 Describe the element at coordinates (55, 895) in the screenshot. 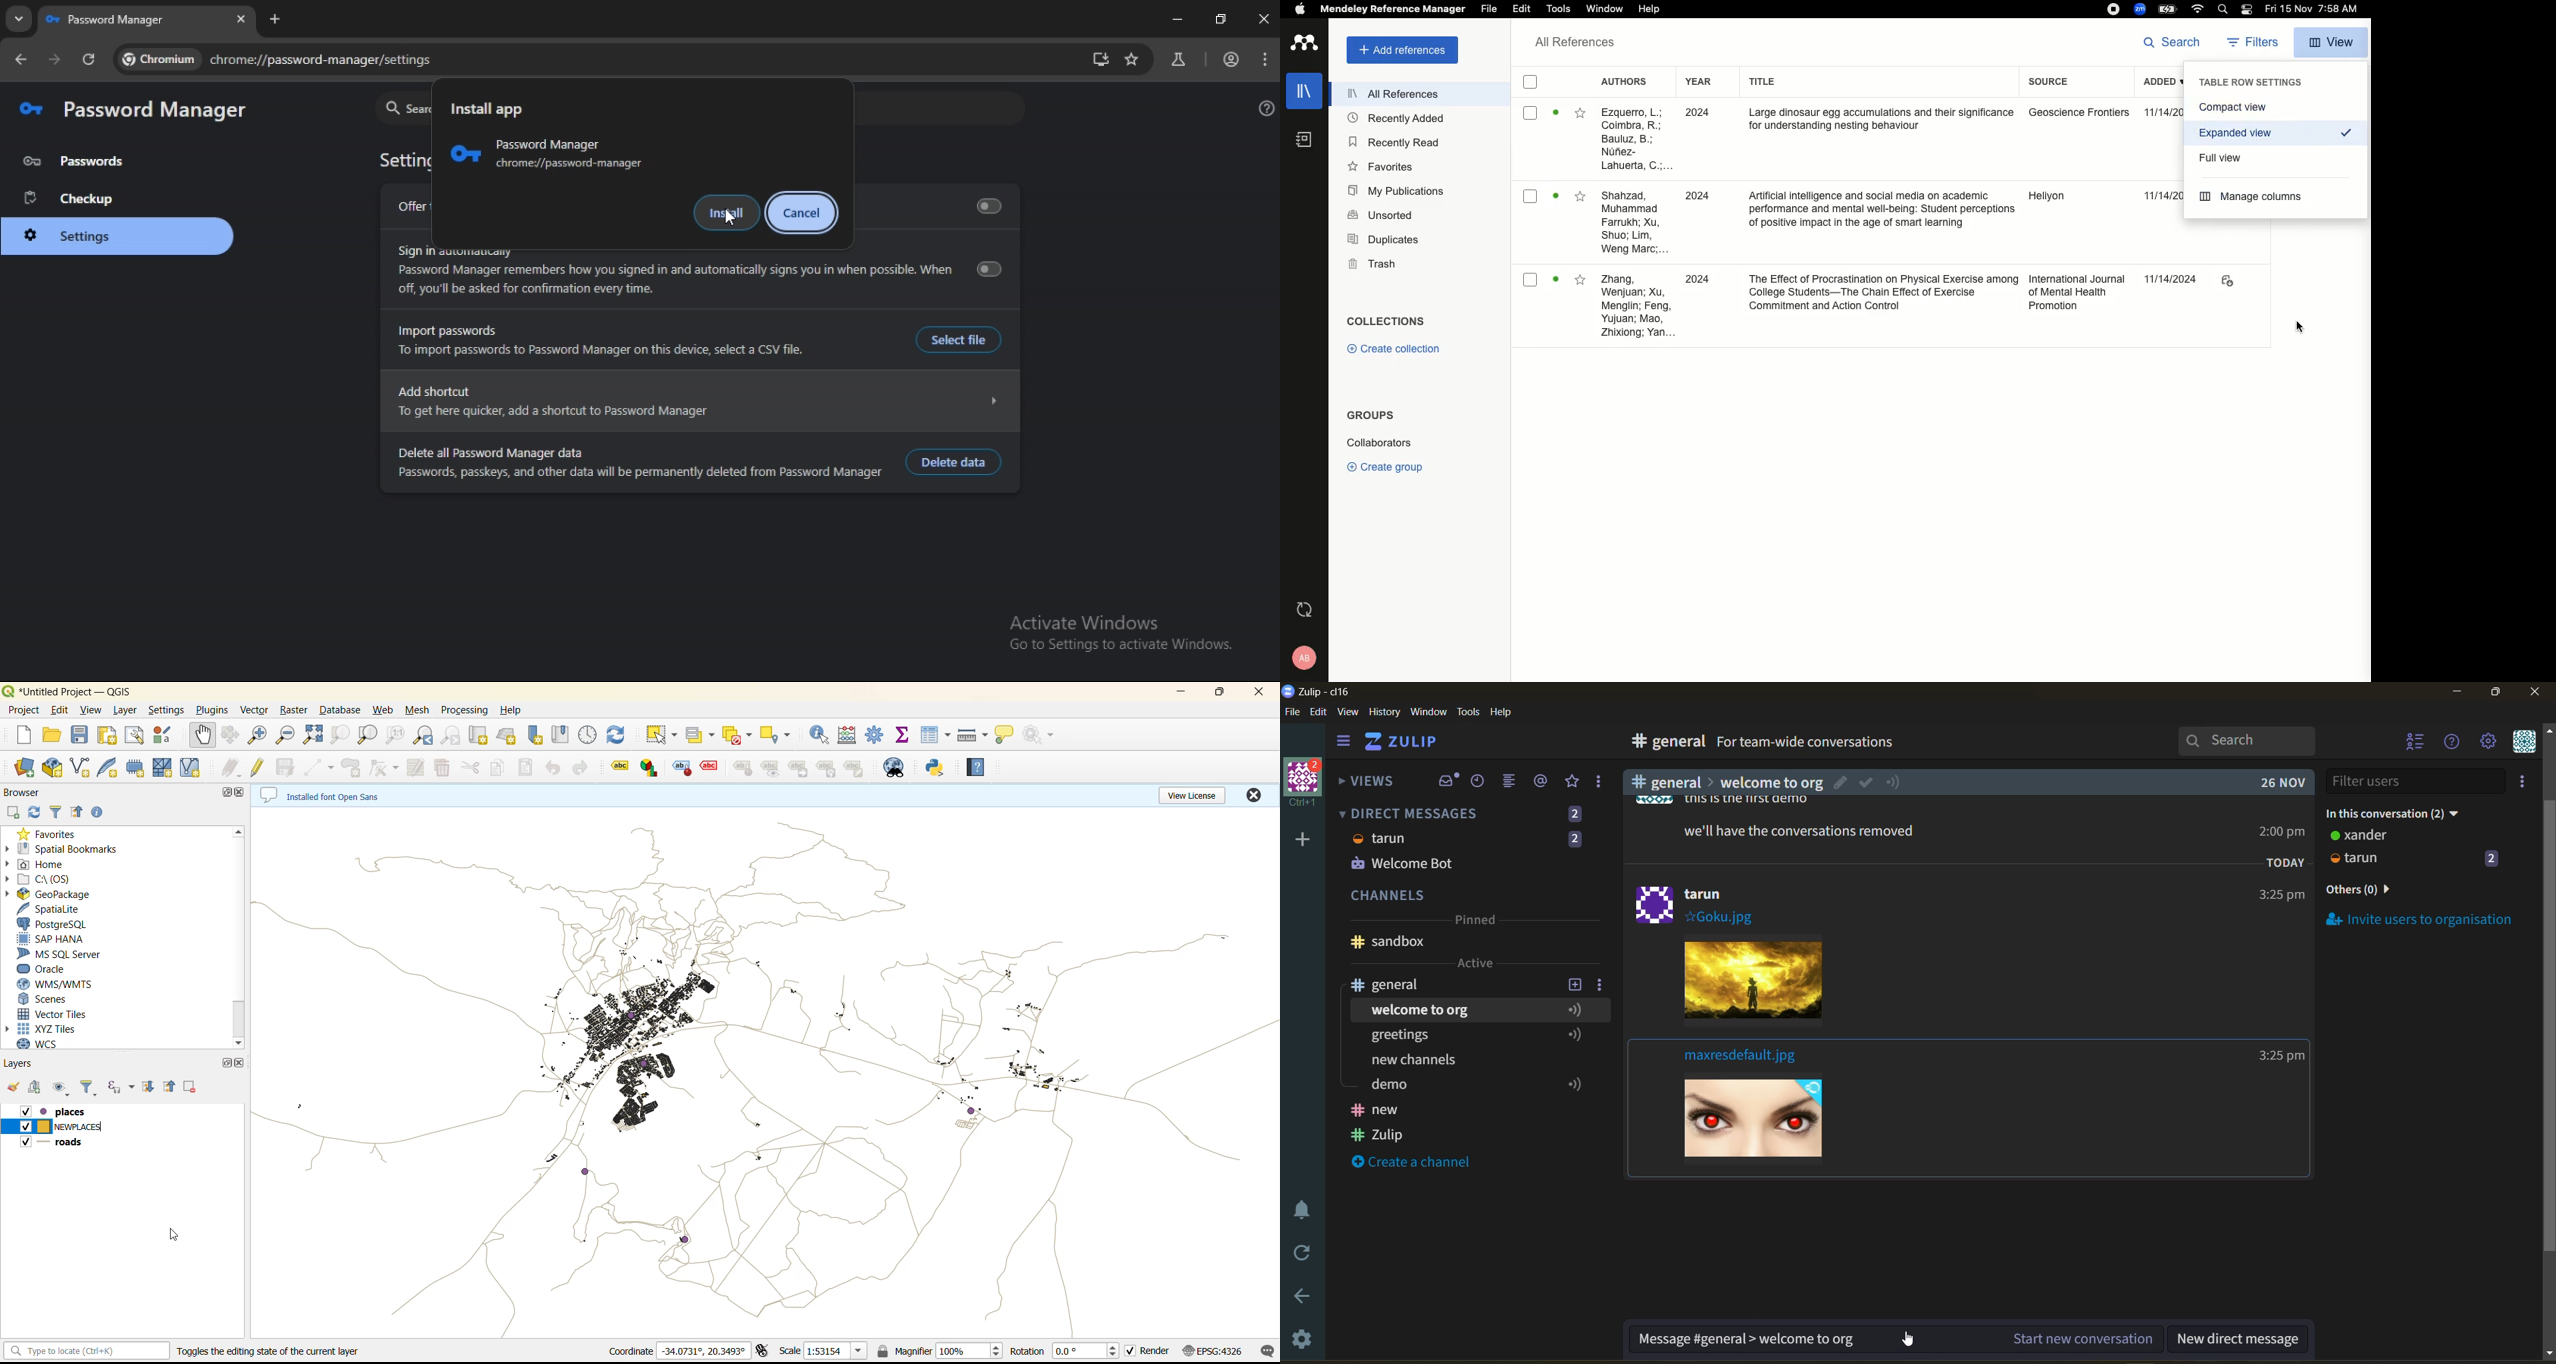

I see `geopackage` at that location.